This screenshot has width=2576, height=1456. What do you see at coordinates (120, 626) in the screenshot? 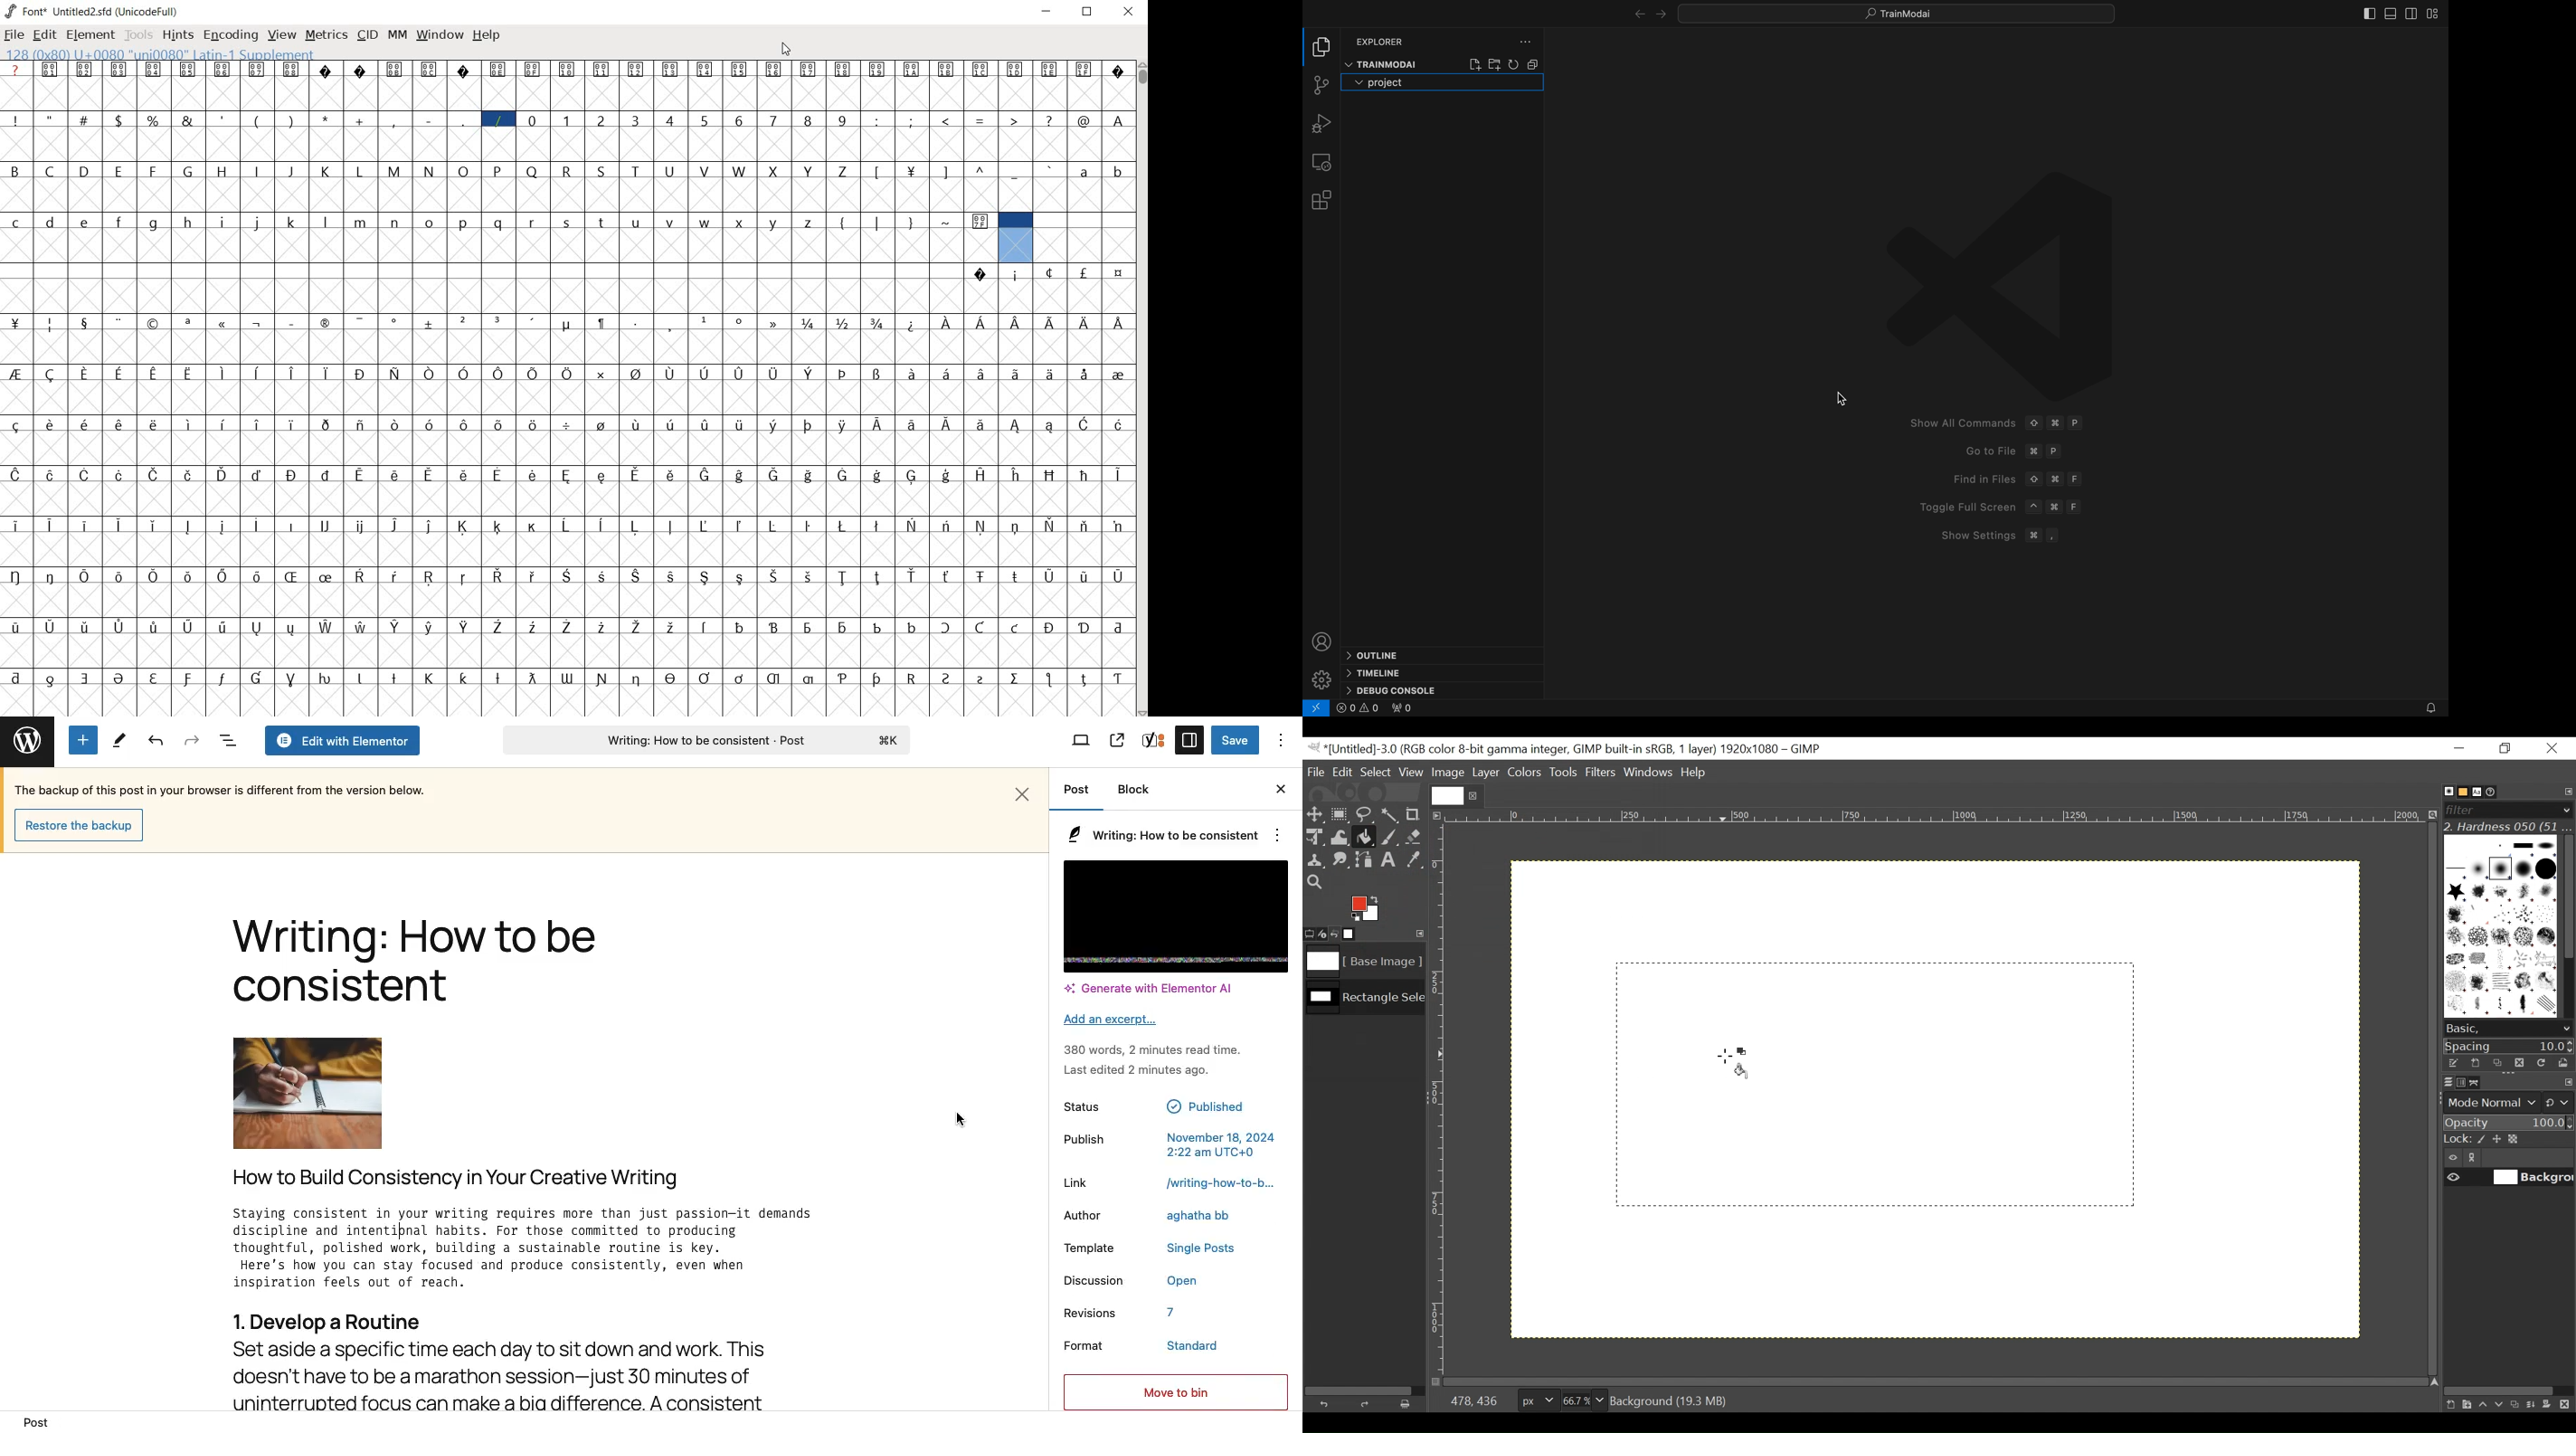
I see `Symbol` at bounding box center [120, 626].